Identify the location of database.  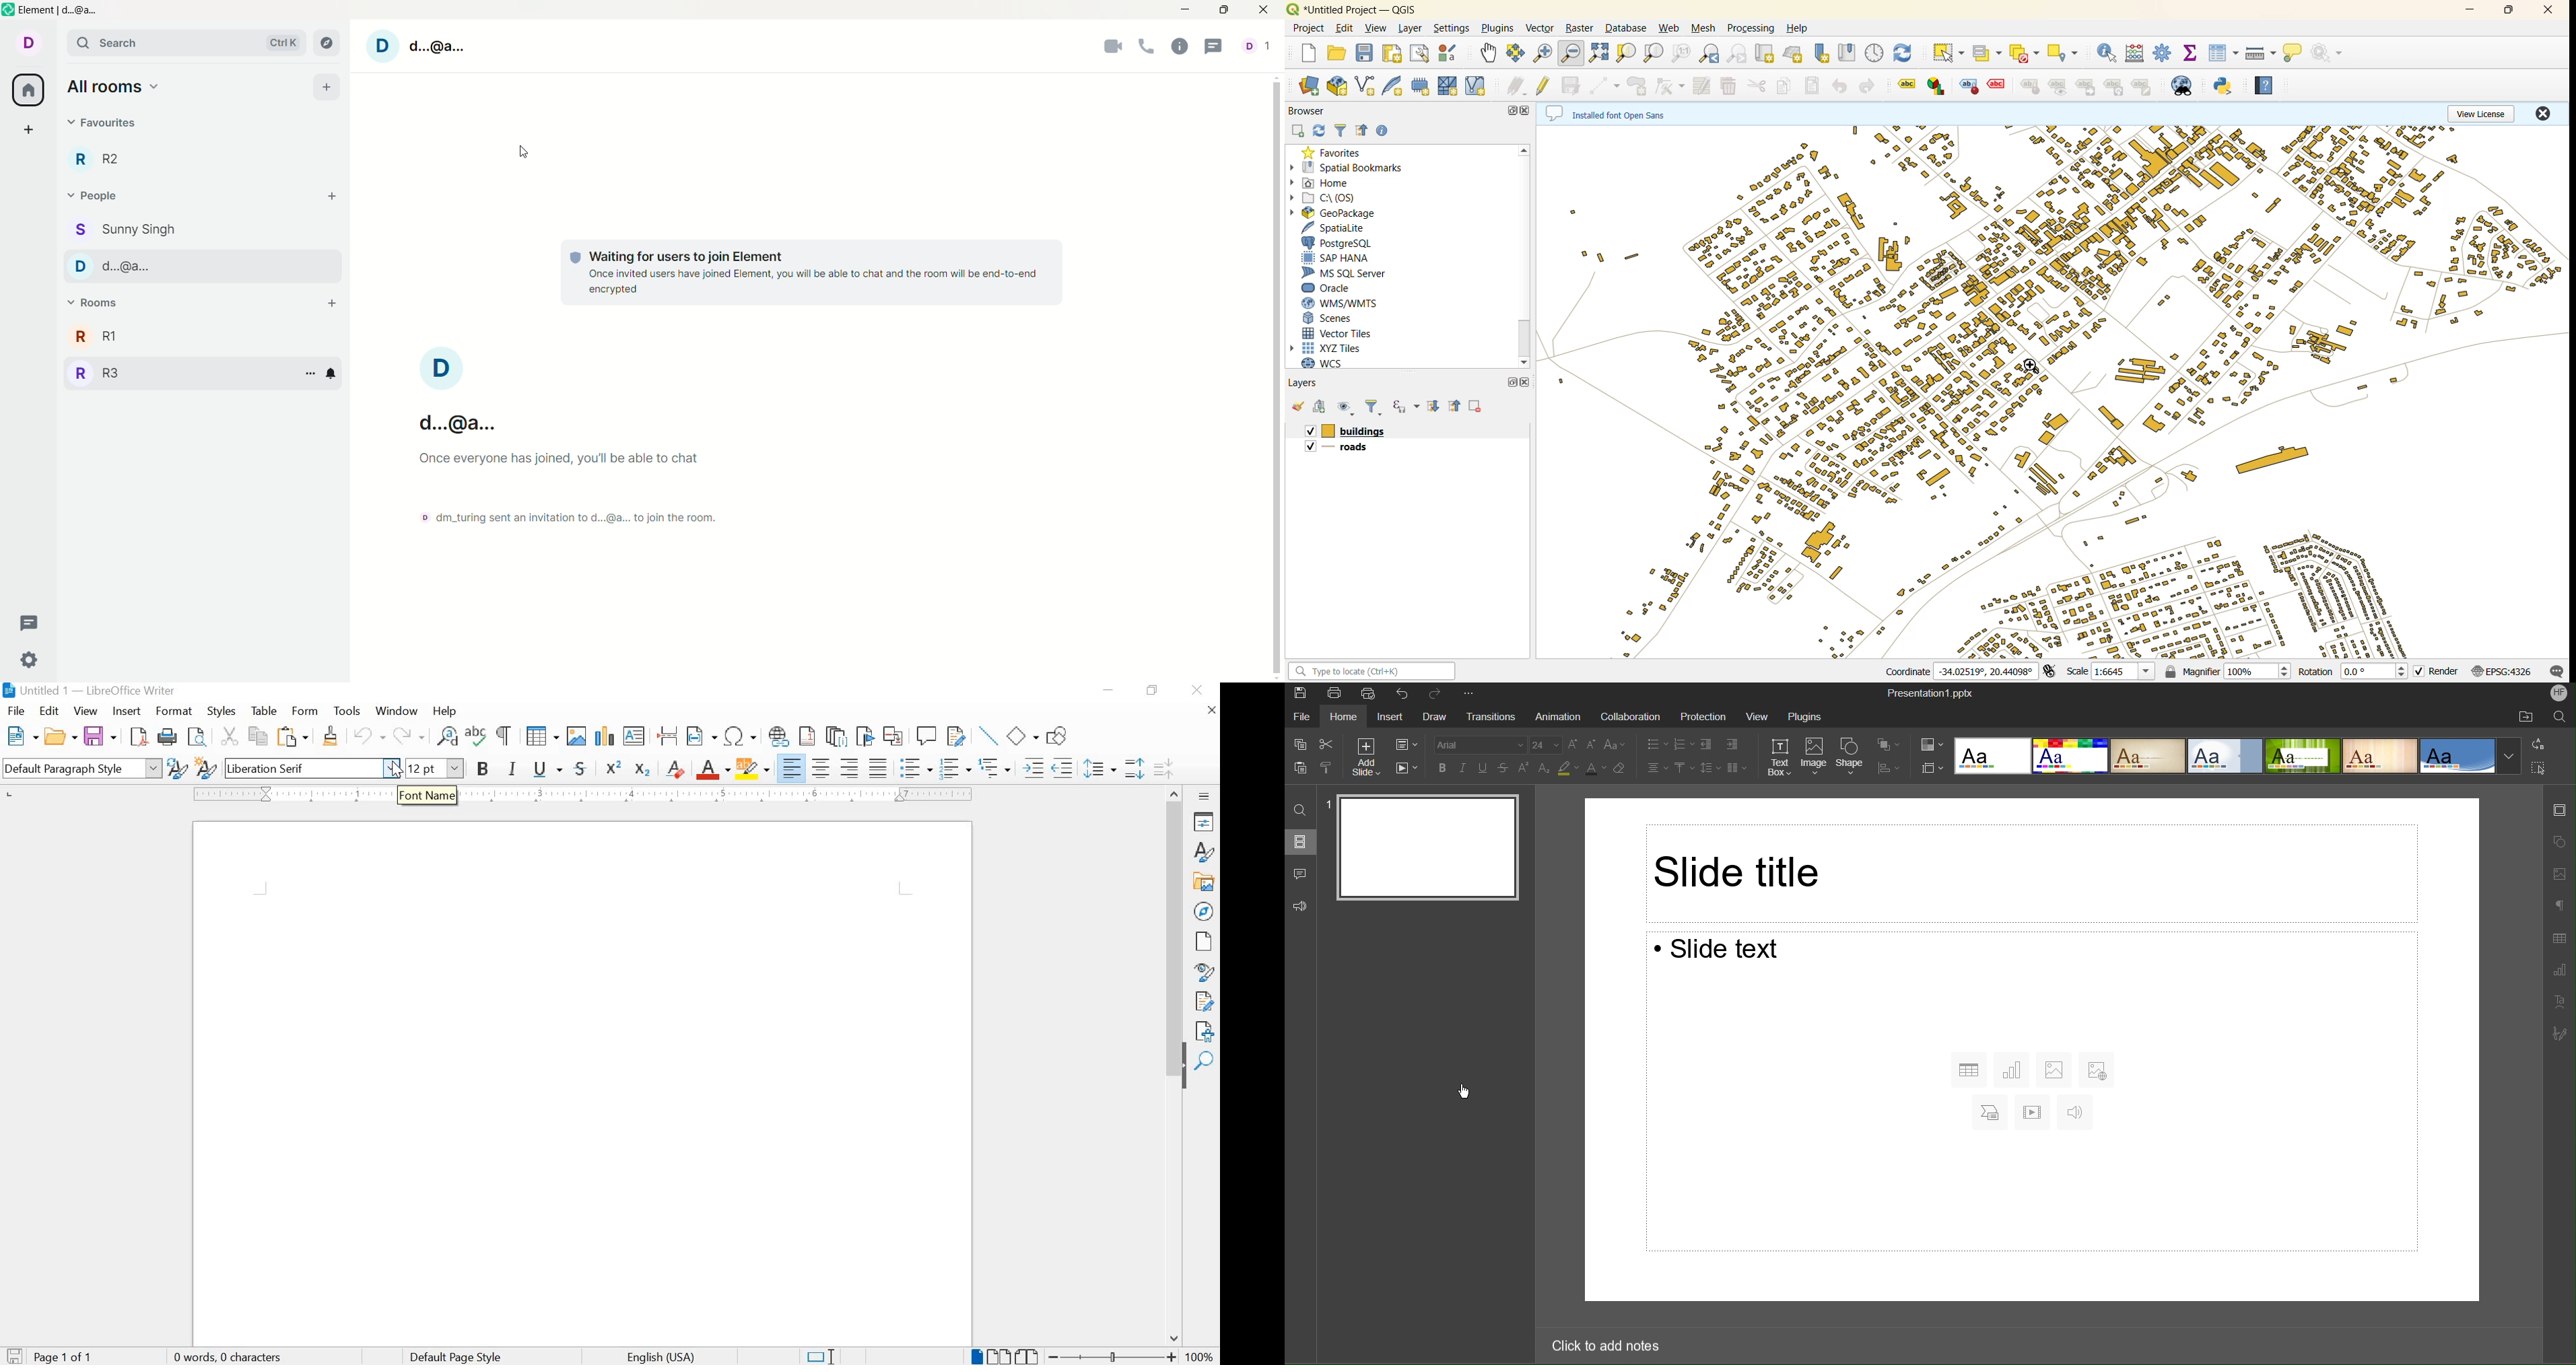
(1624, 28).